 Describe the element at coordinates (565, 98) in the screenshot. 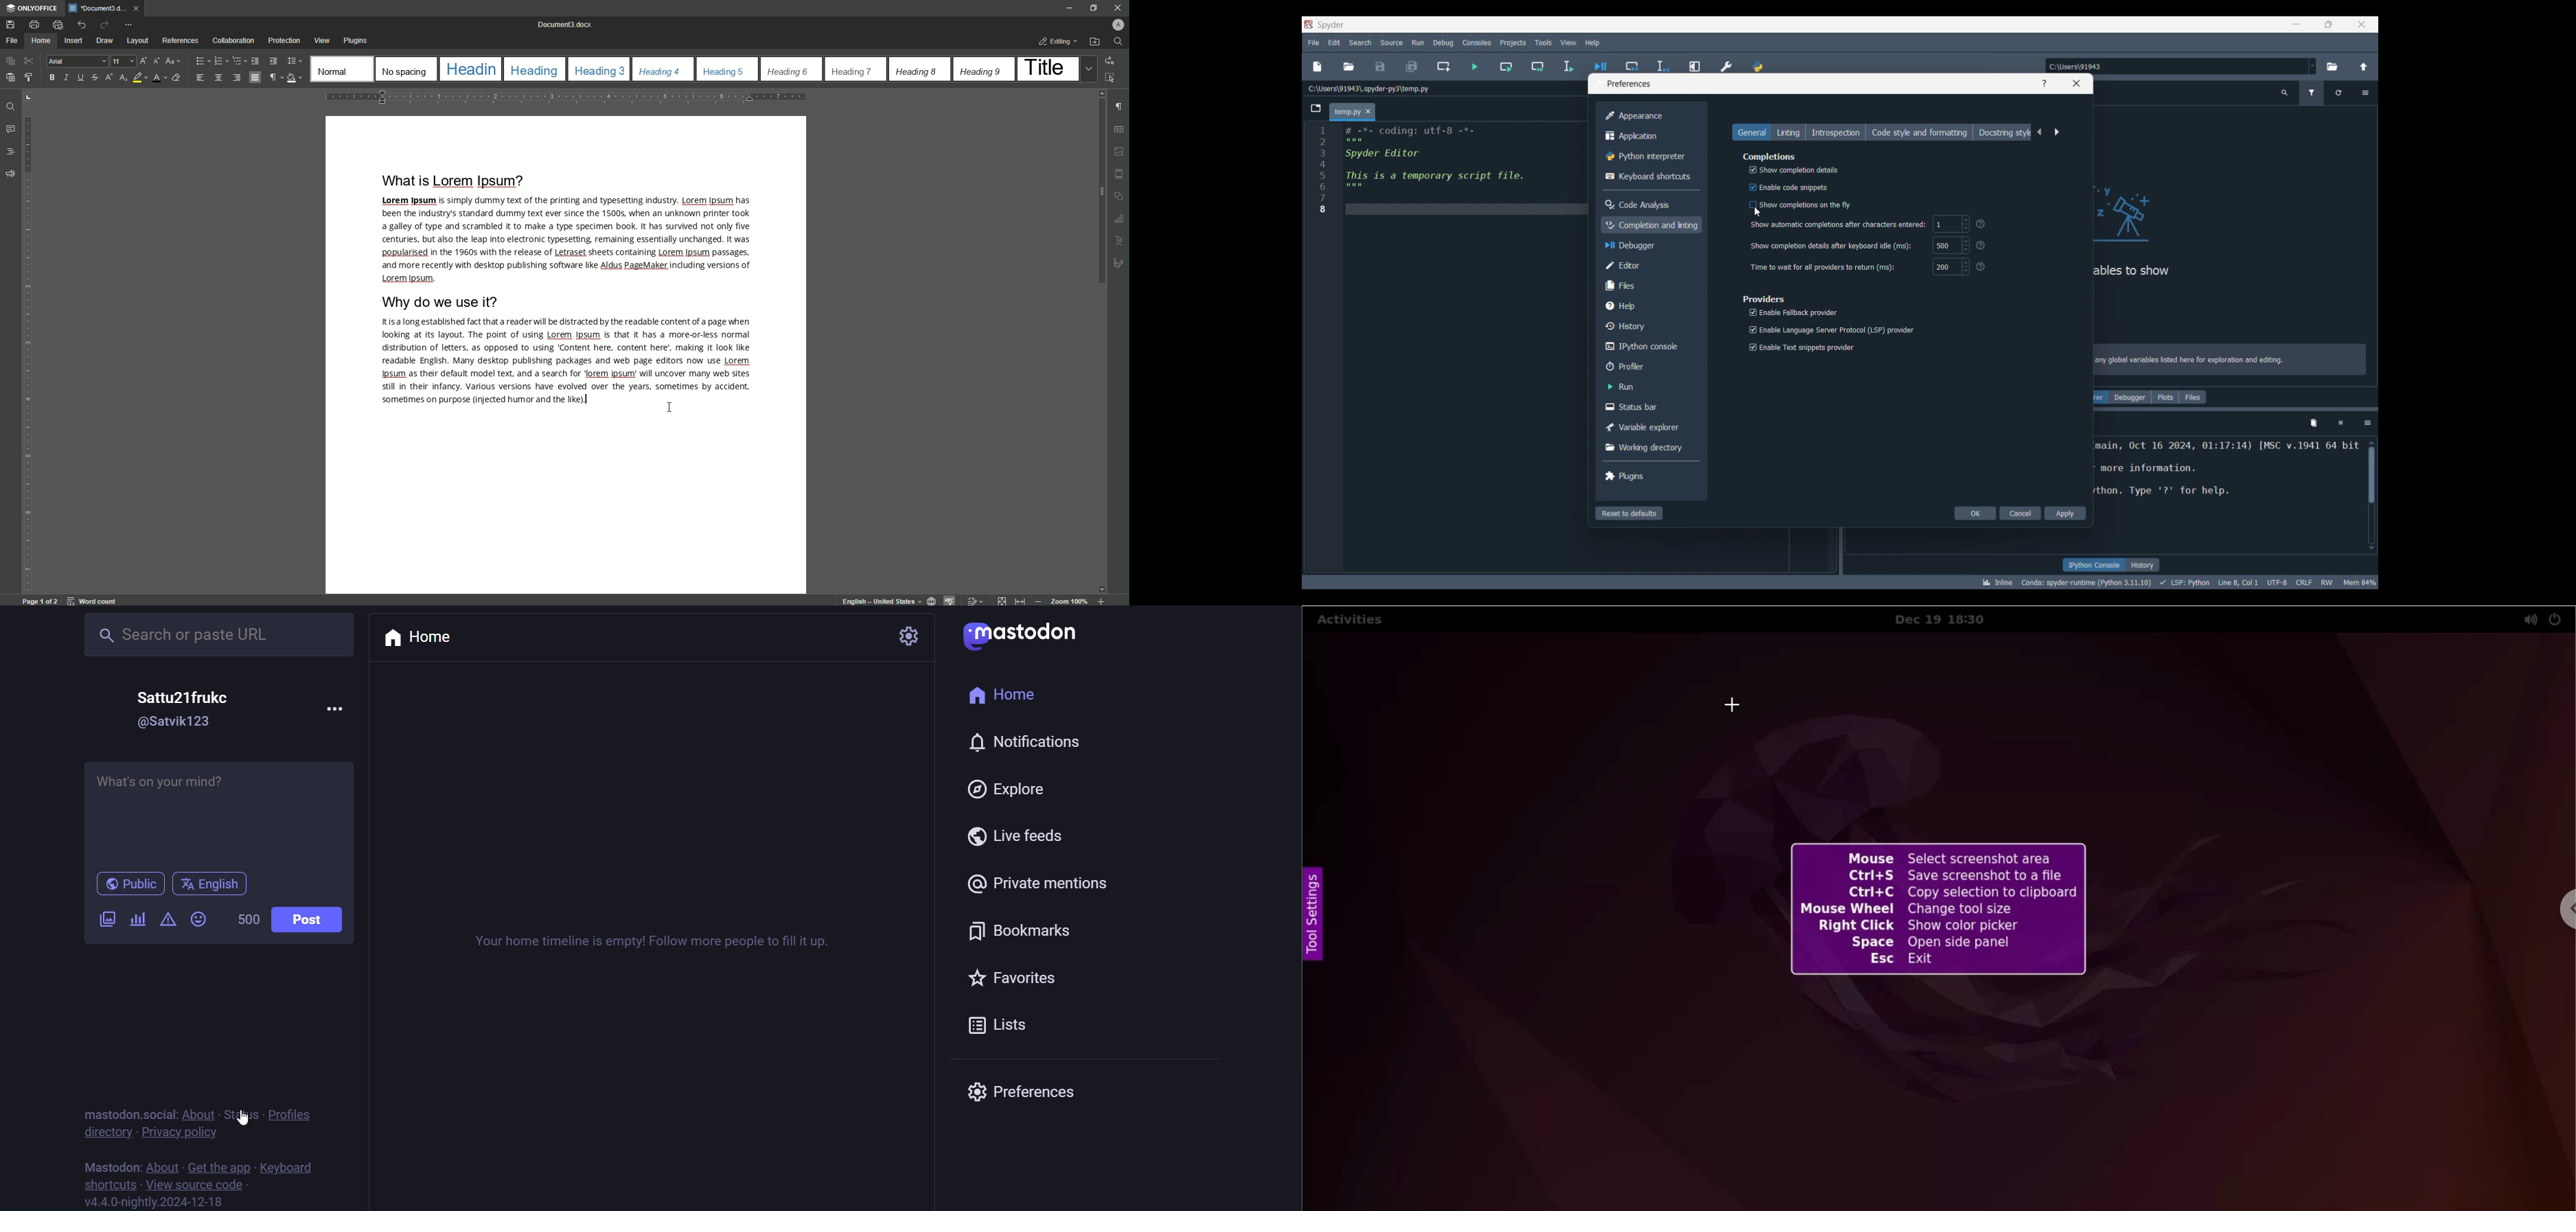

I see `horizontal scale` at that location.